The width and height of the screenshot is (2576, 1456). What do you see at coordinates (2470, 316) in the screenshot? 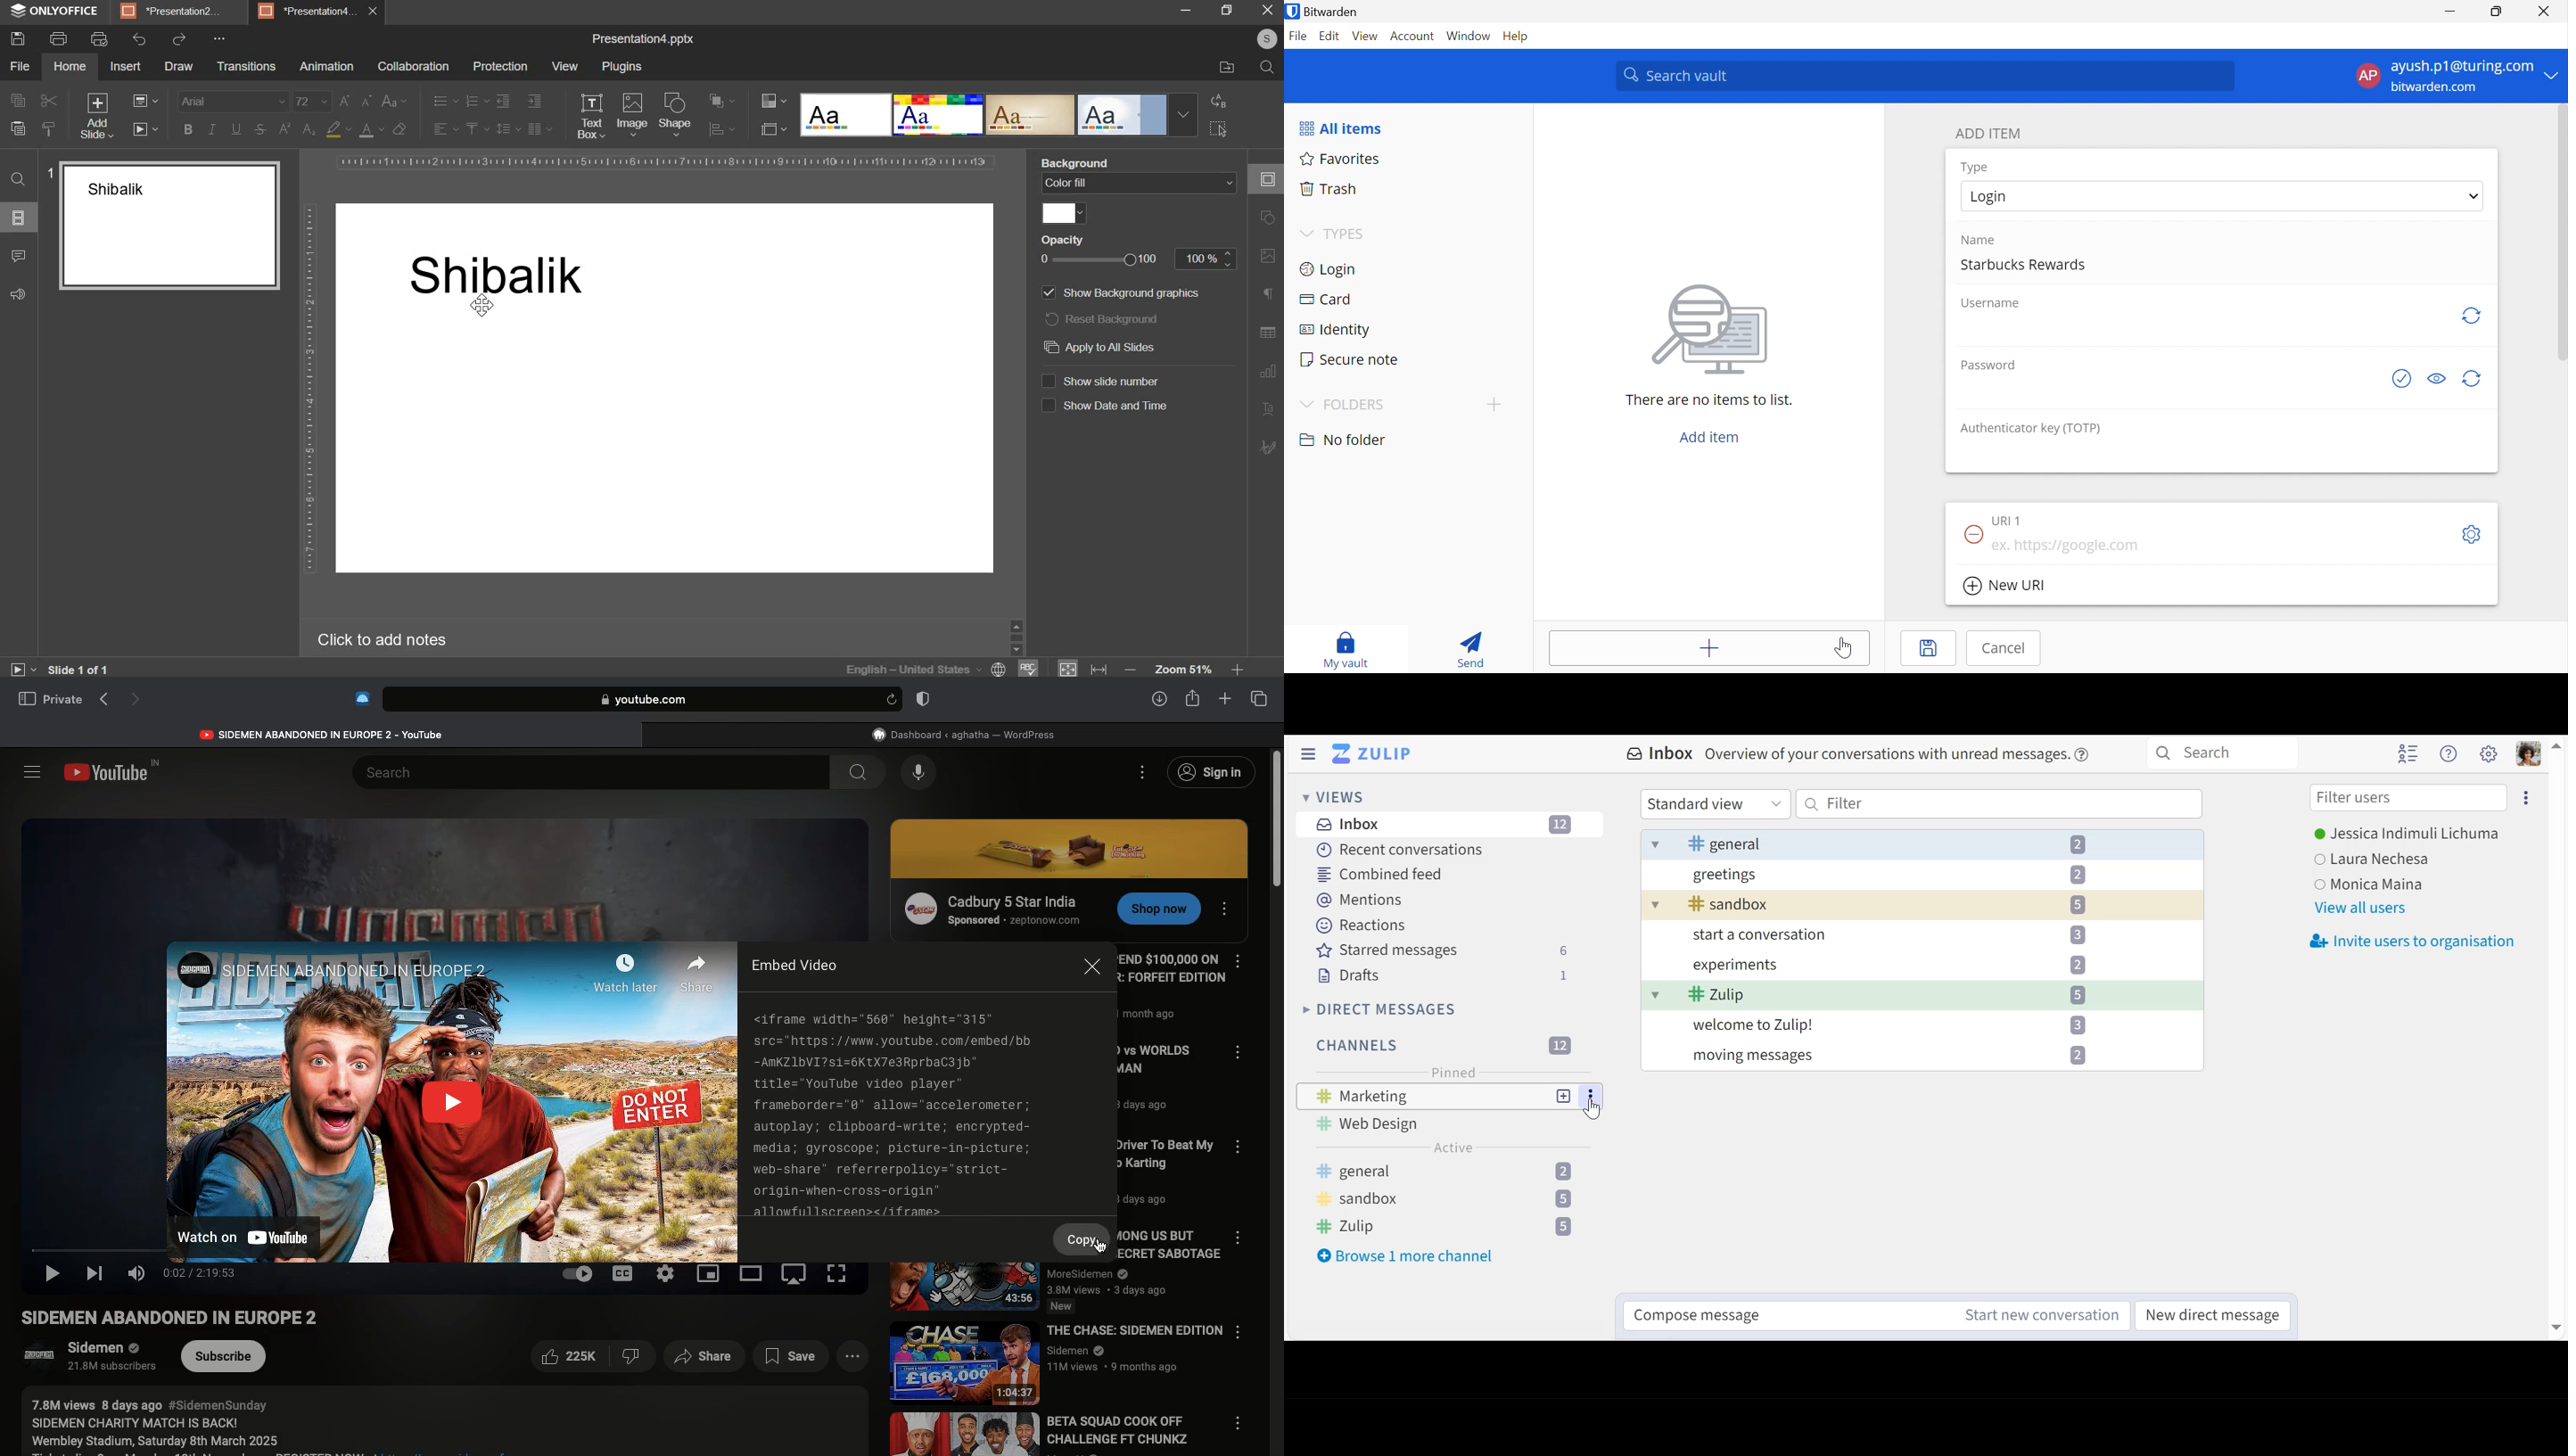
I see `Regenerate username` at bounding box center [2470, 316].